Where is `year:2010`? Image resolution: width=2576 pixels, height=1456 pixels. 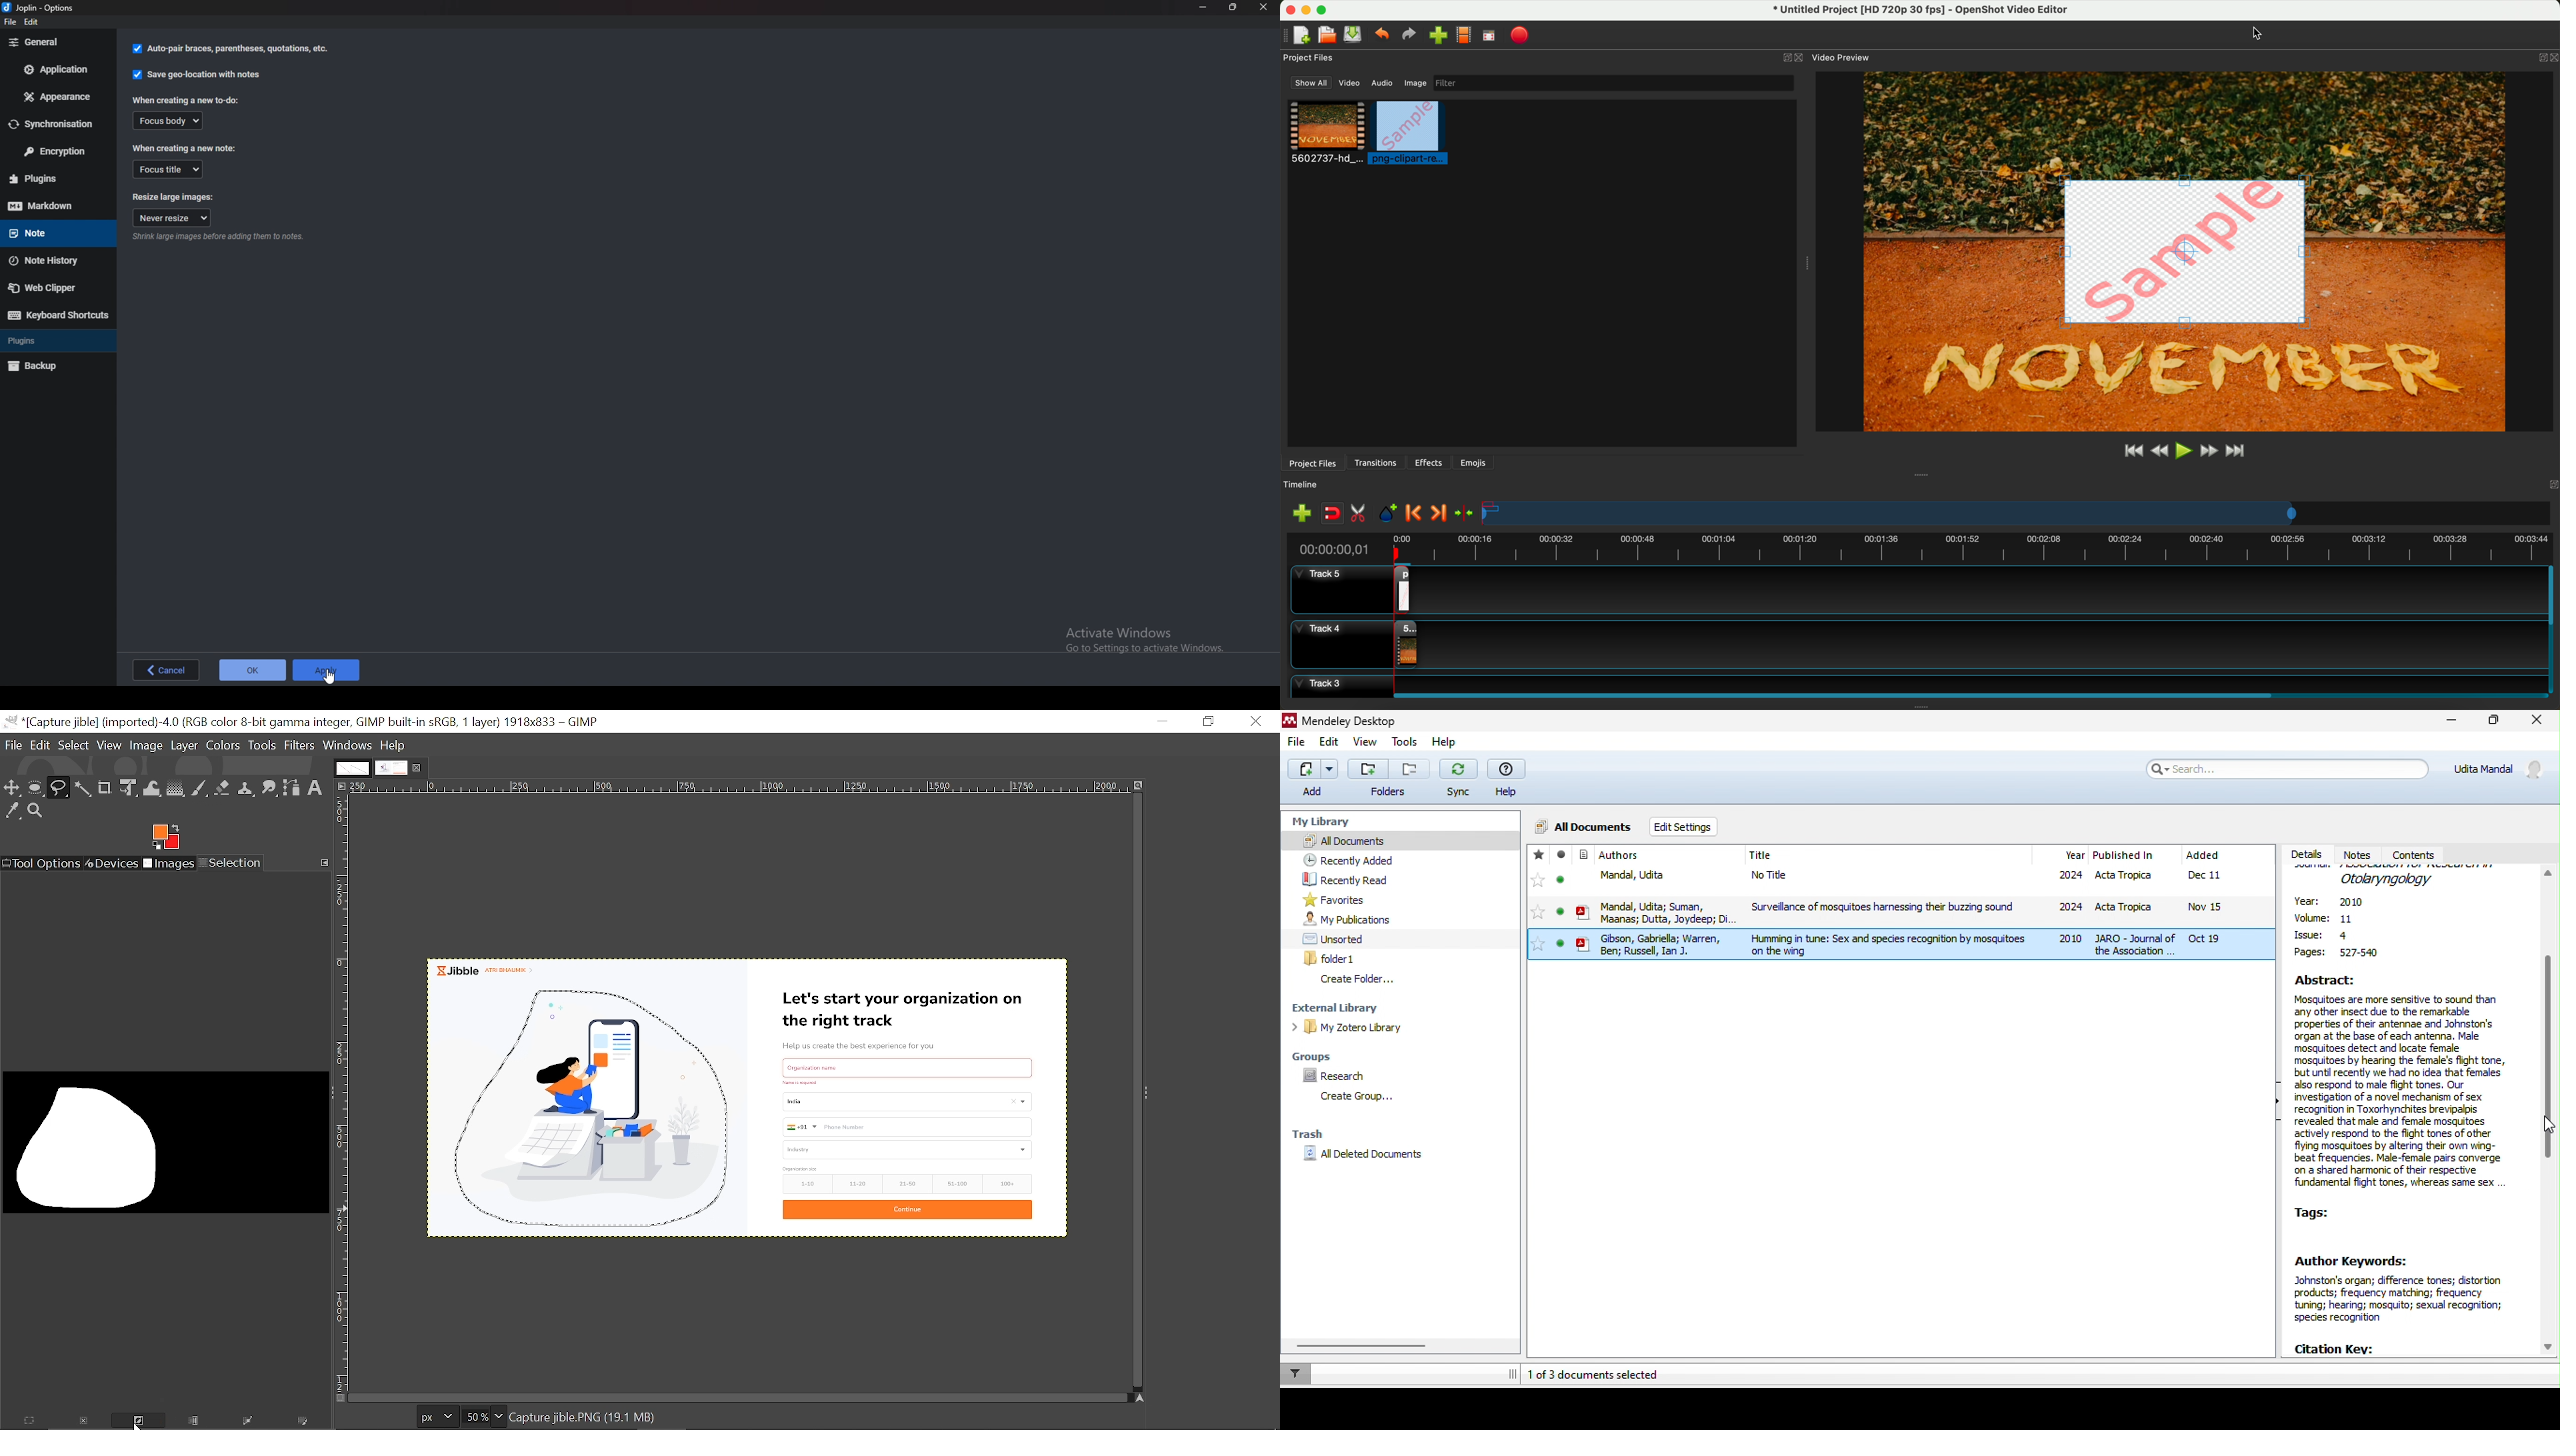 year:2010 is located at coordinates (2338, 903).